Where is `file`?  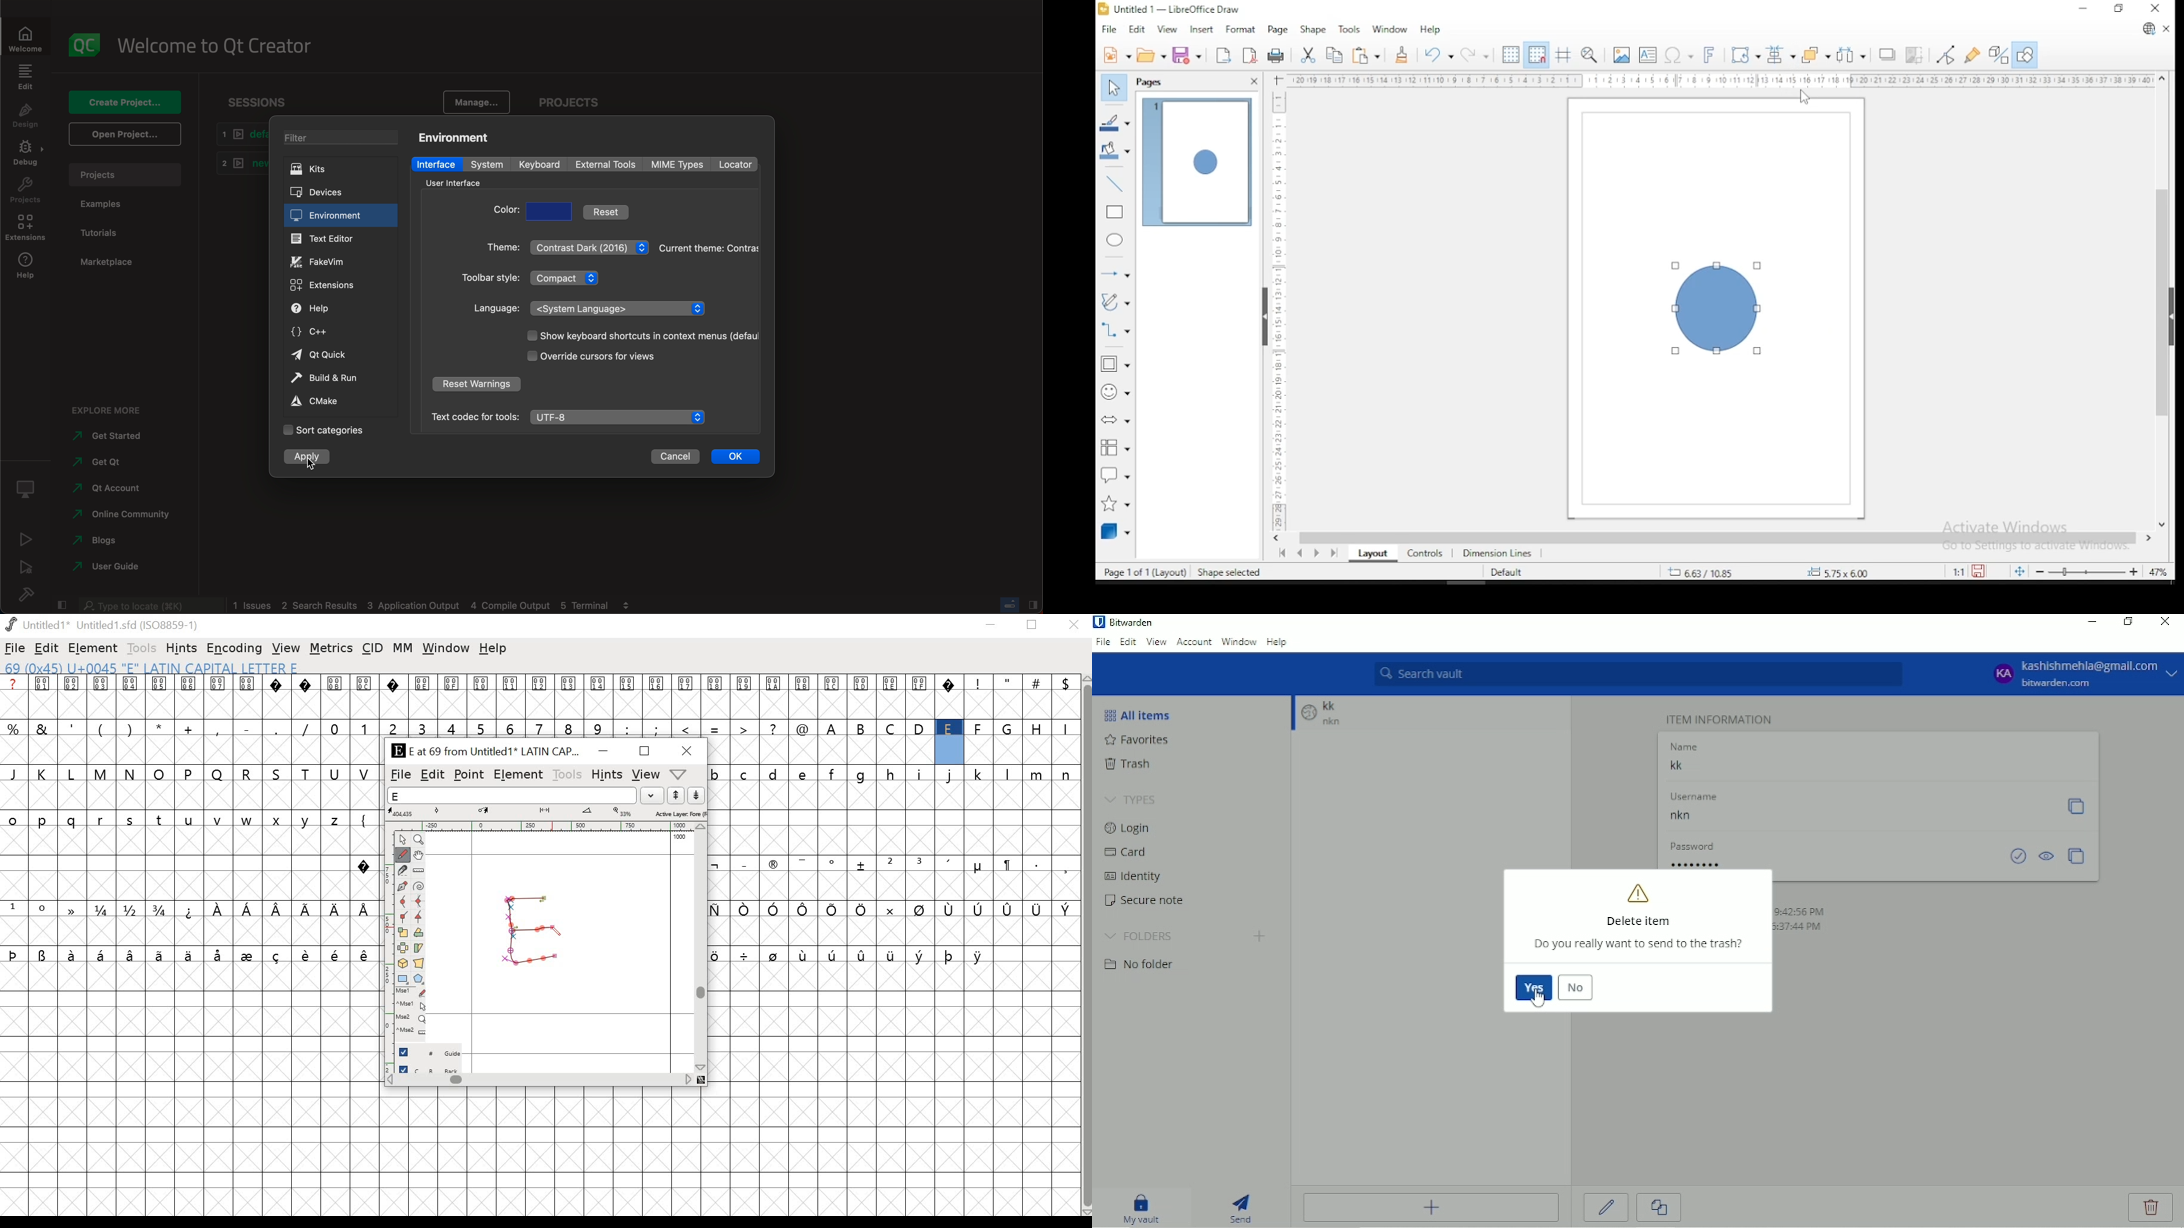
file is located at coordinates (1110, 30).